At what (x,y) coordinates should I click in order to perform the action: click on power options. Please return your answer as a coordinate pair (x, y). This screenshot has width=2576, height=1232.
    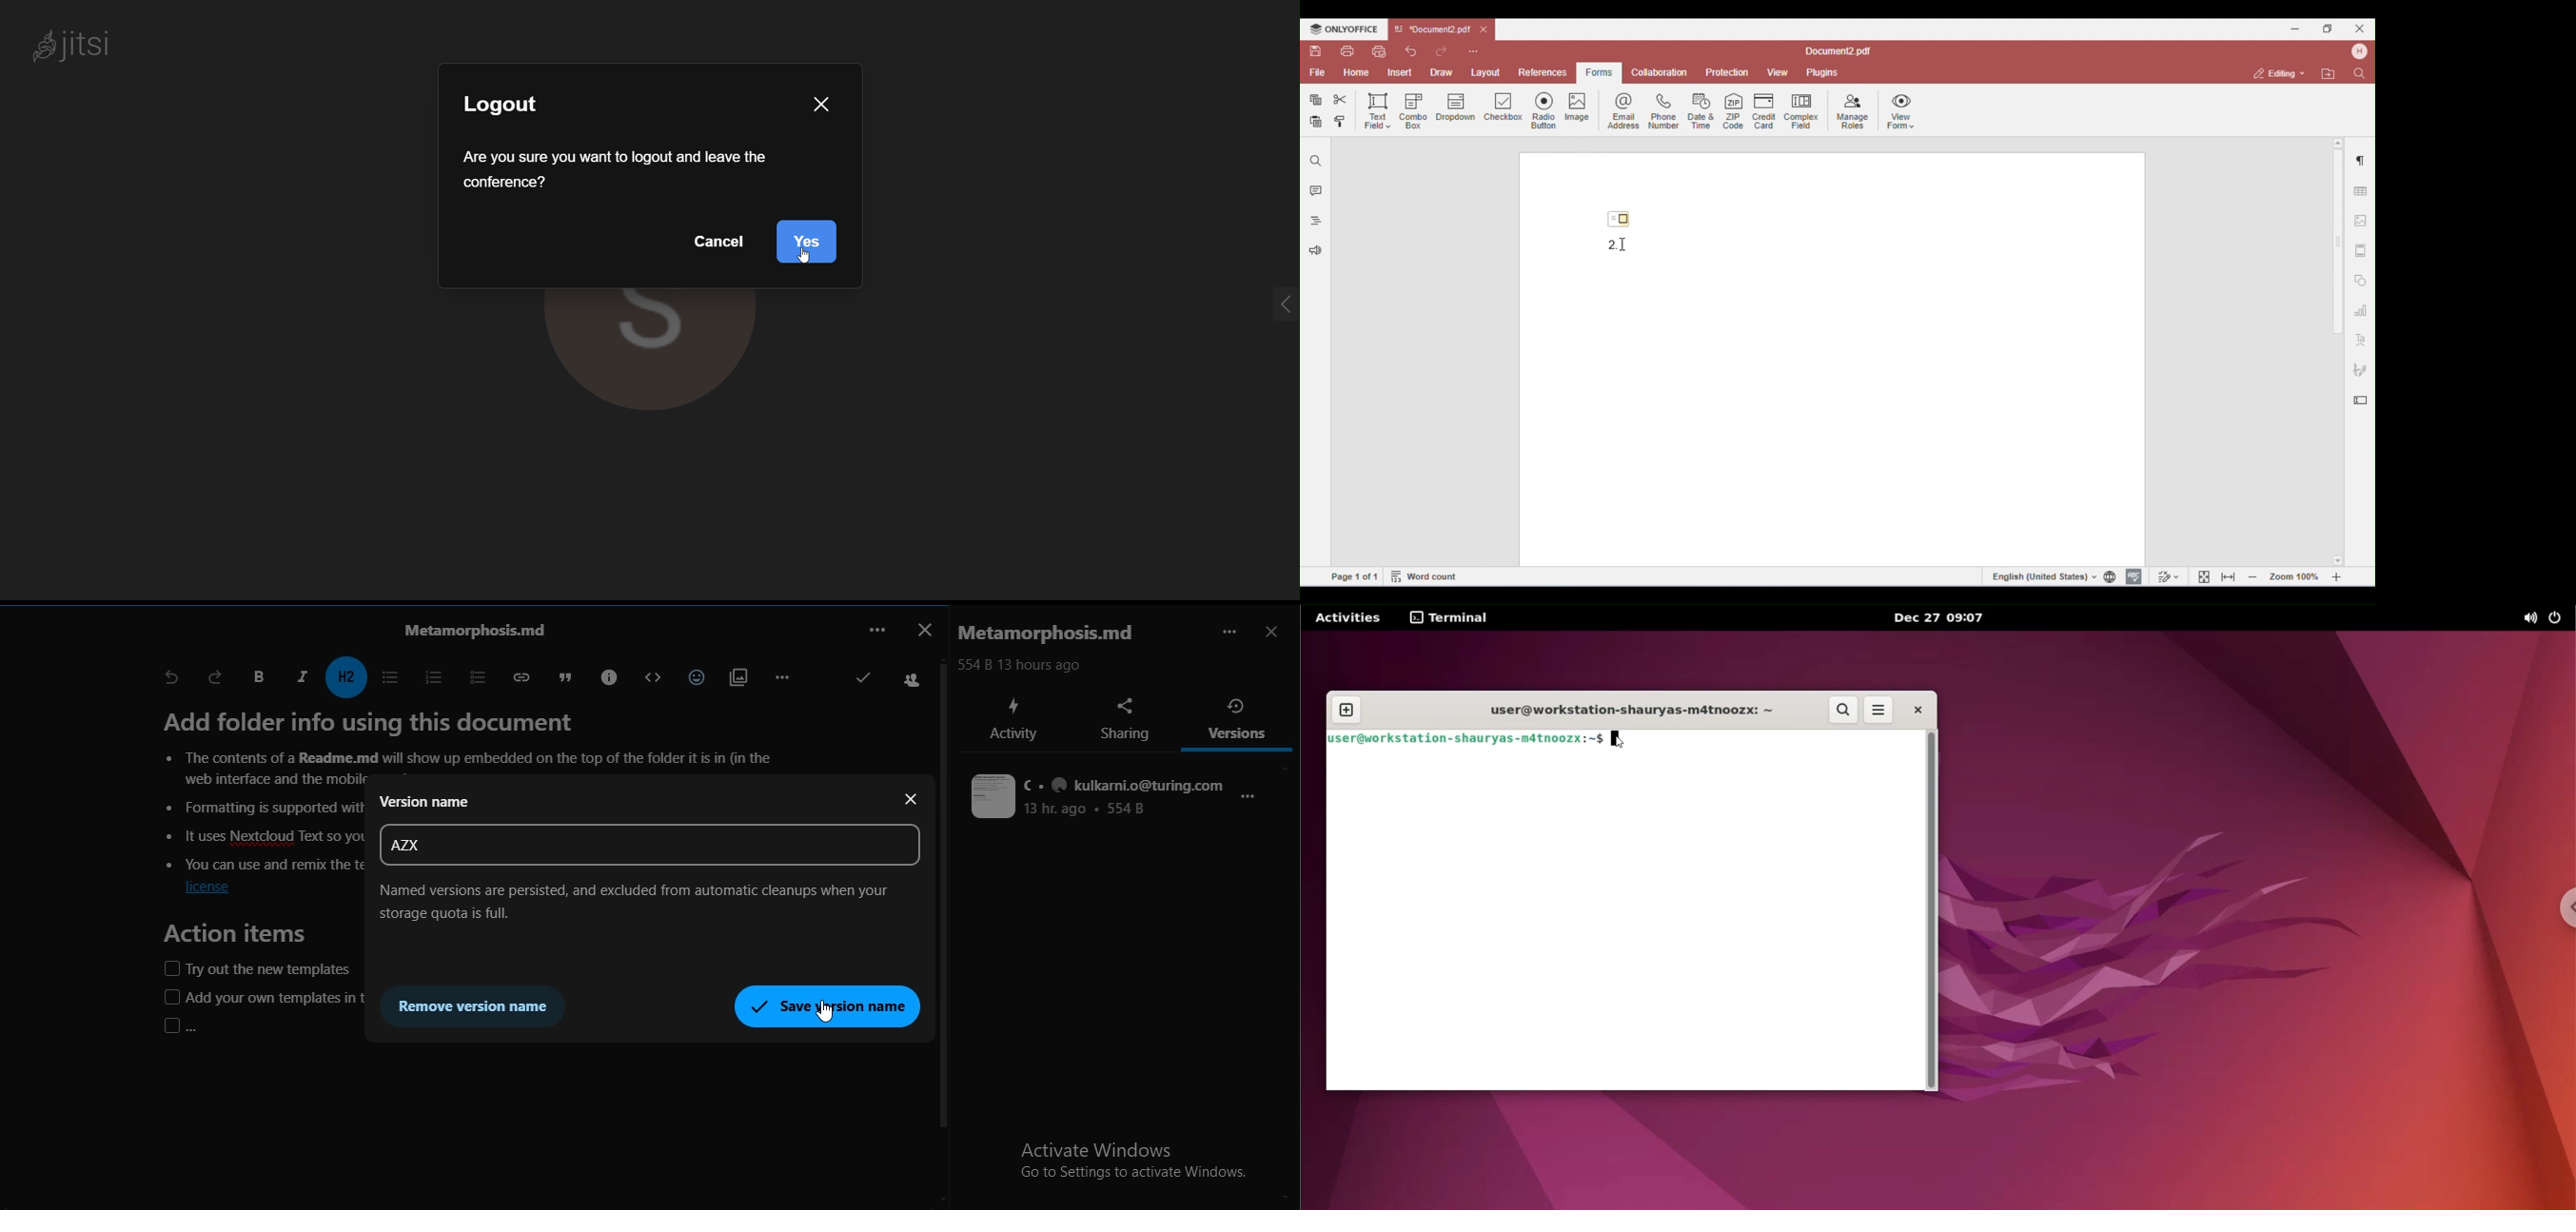
    Looking at the image, I should click on (2559, 617).